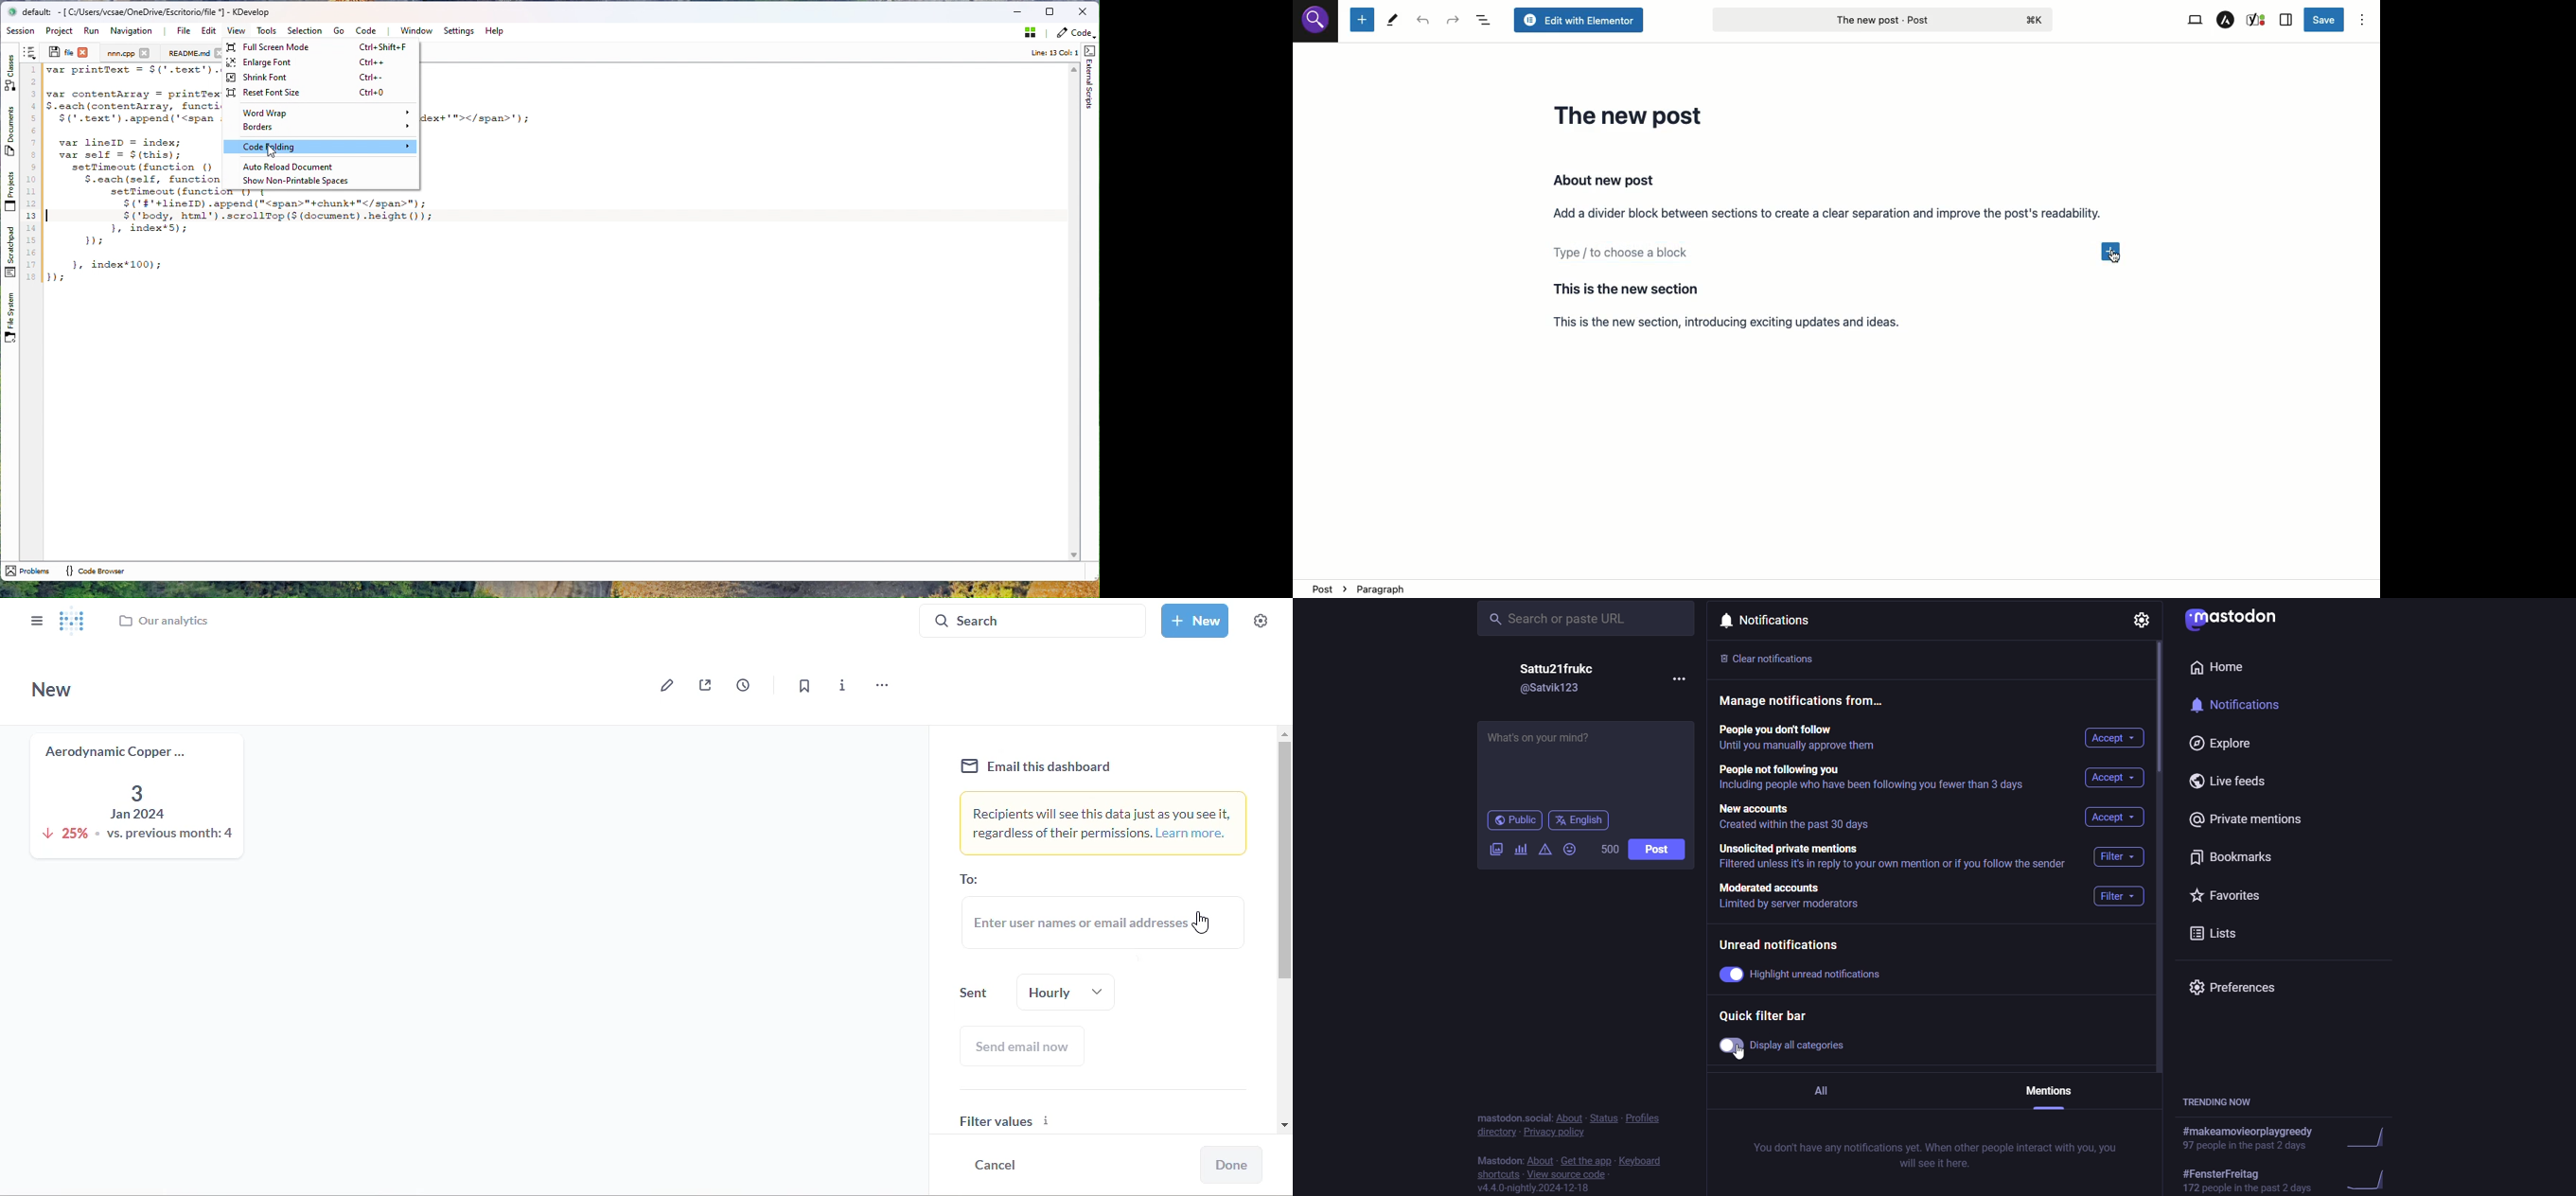 The image size is (2576, 1204). I want to click on Session, so click(22, 32).